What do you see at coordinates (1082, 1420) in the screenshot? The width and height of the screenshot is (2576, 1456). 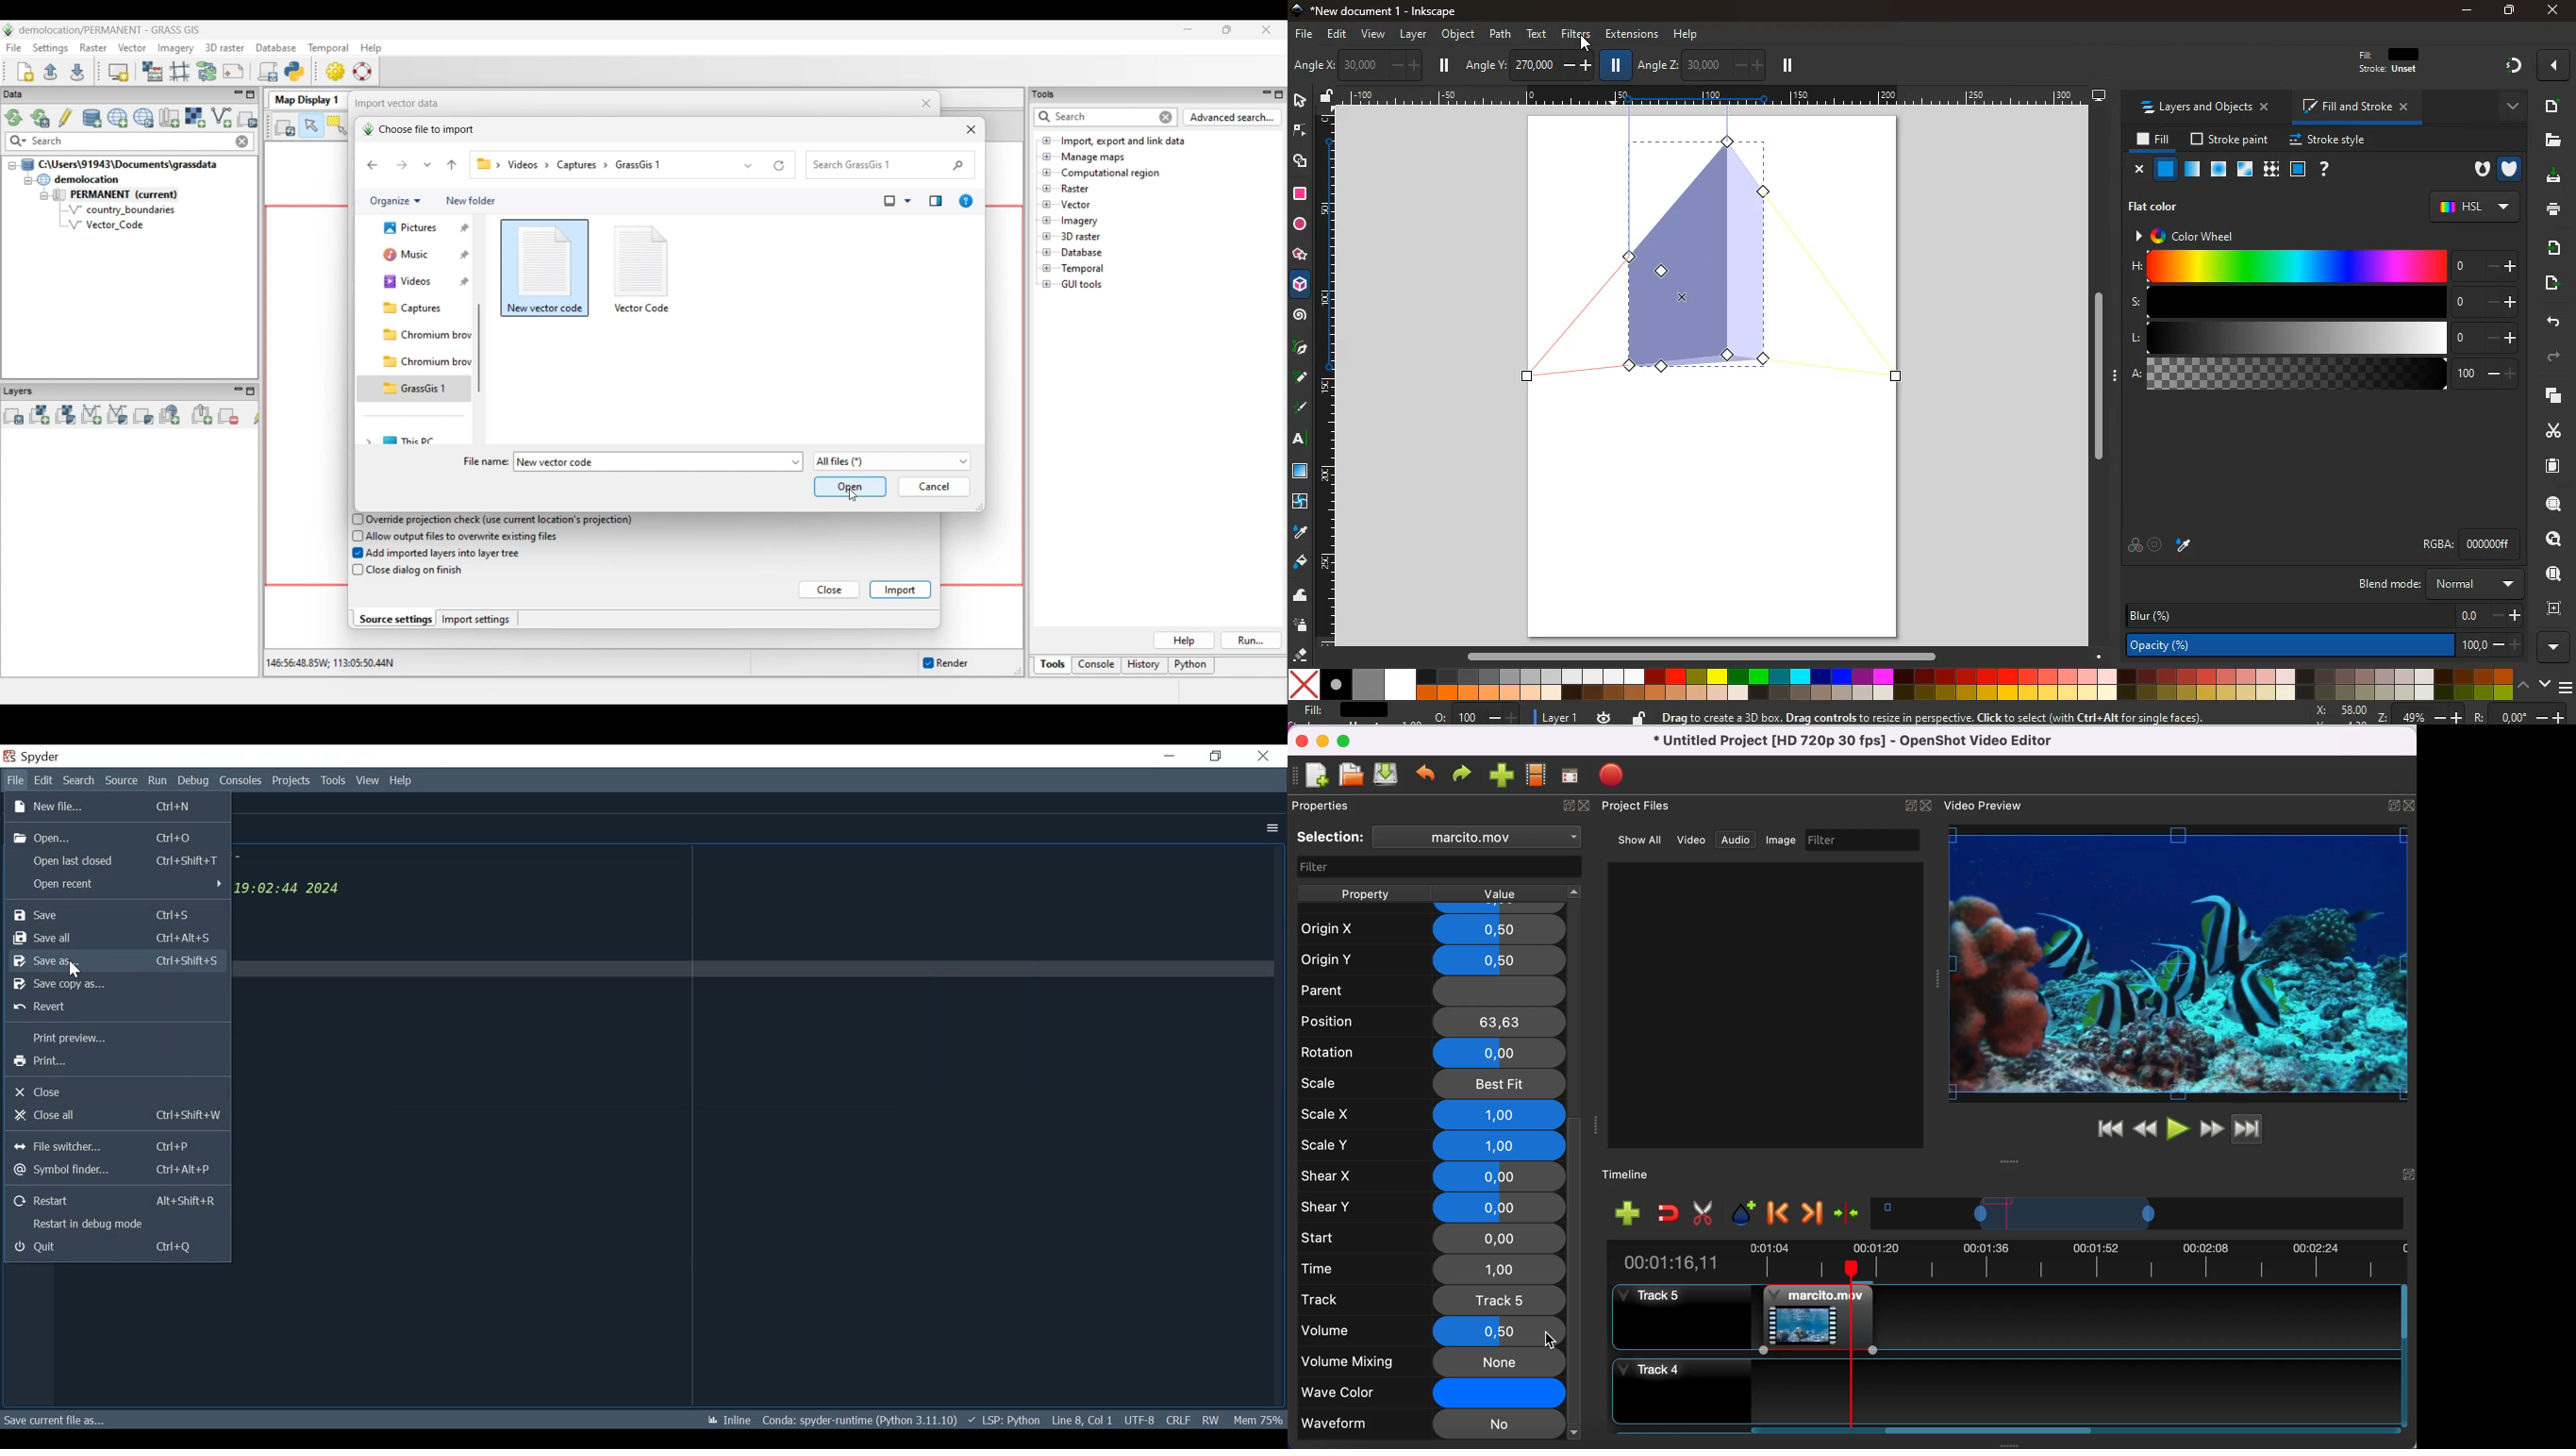 I see `Cursor Position` at bounding box center [1082, 1420].